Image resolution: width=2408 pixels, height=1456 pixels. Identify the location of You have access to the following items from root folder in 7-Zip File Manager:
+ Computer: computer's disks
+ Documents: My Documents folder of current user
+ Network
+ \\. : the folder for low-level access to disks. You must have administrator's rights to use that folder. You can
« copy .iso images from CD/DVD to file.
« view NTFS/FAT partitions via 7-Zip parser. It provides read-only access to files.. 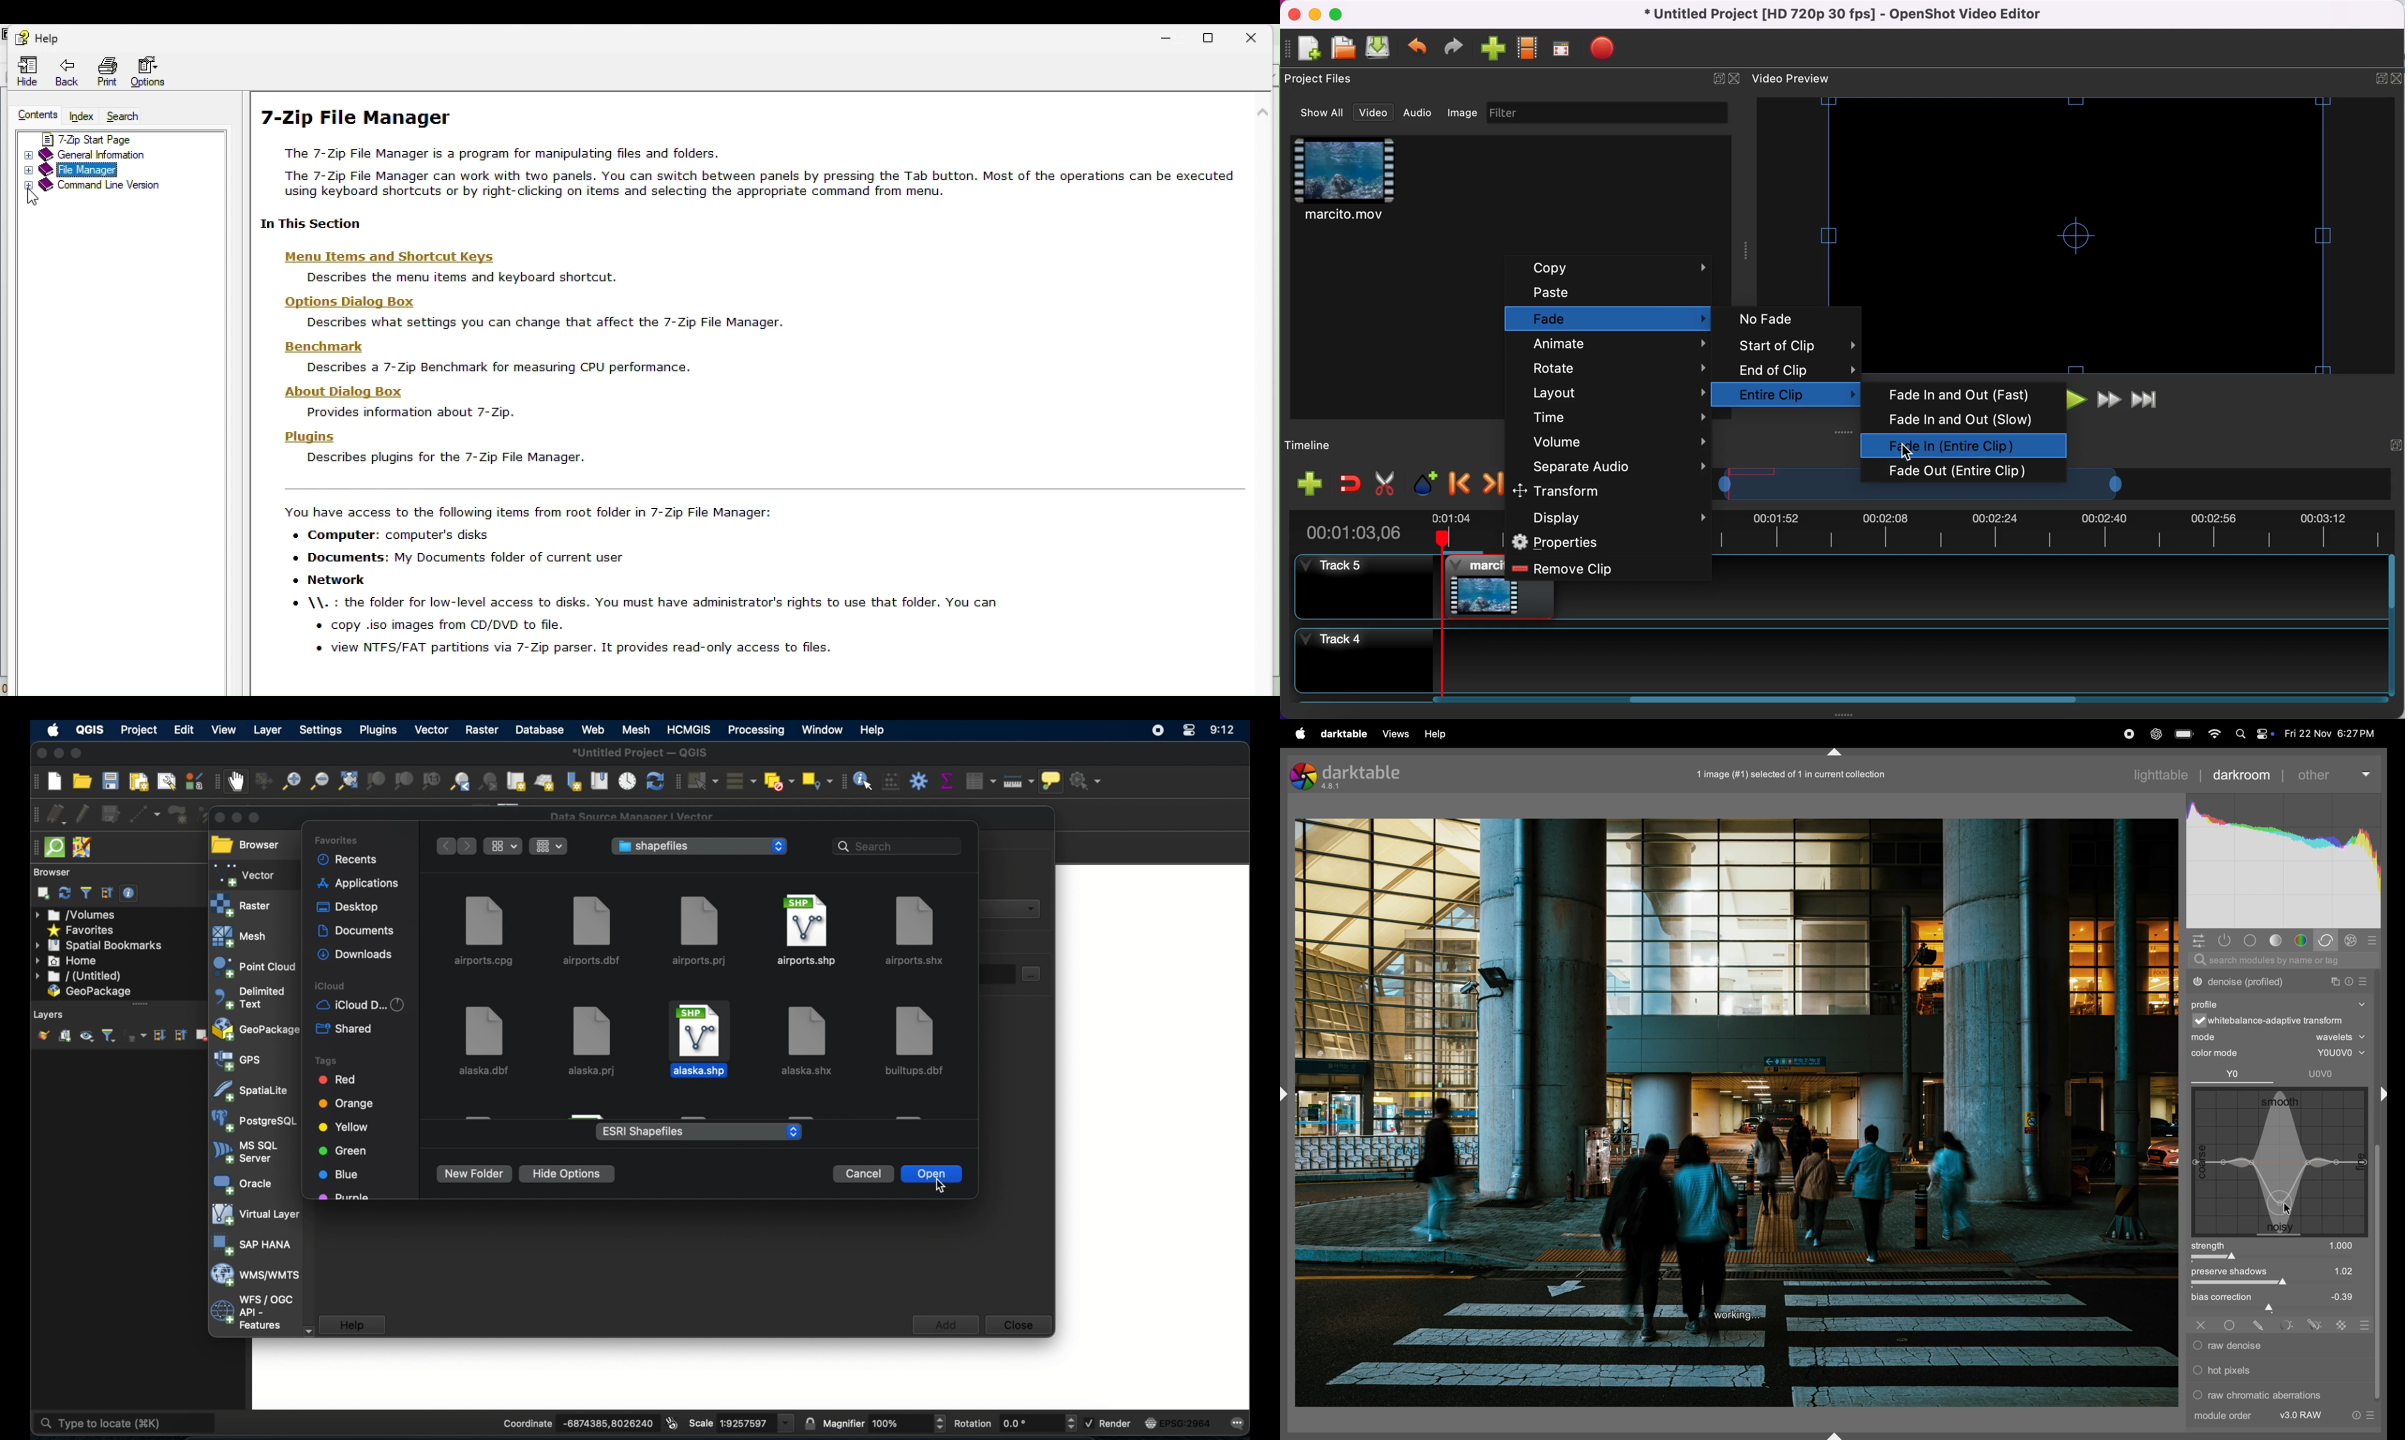
(689, 587).